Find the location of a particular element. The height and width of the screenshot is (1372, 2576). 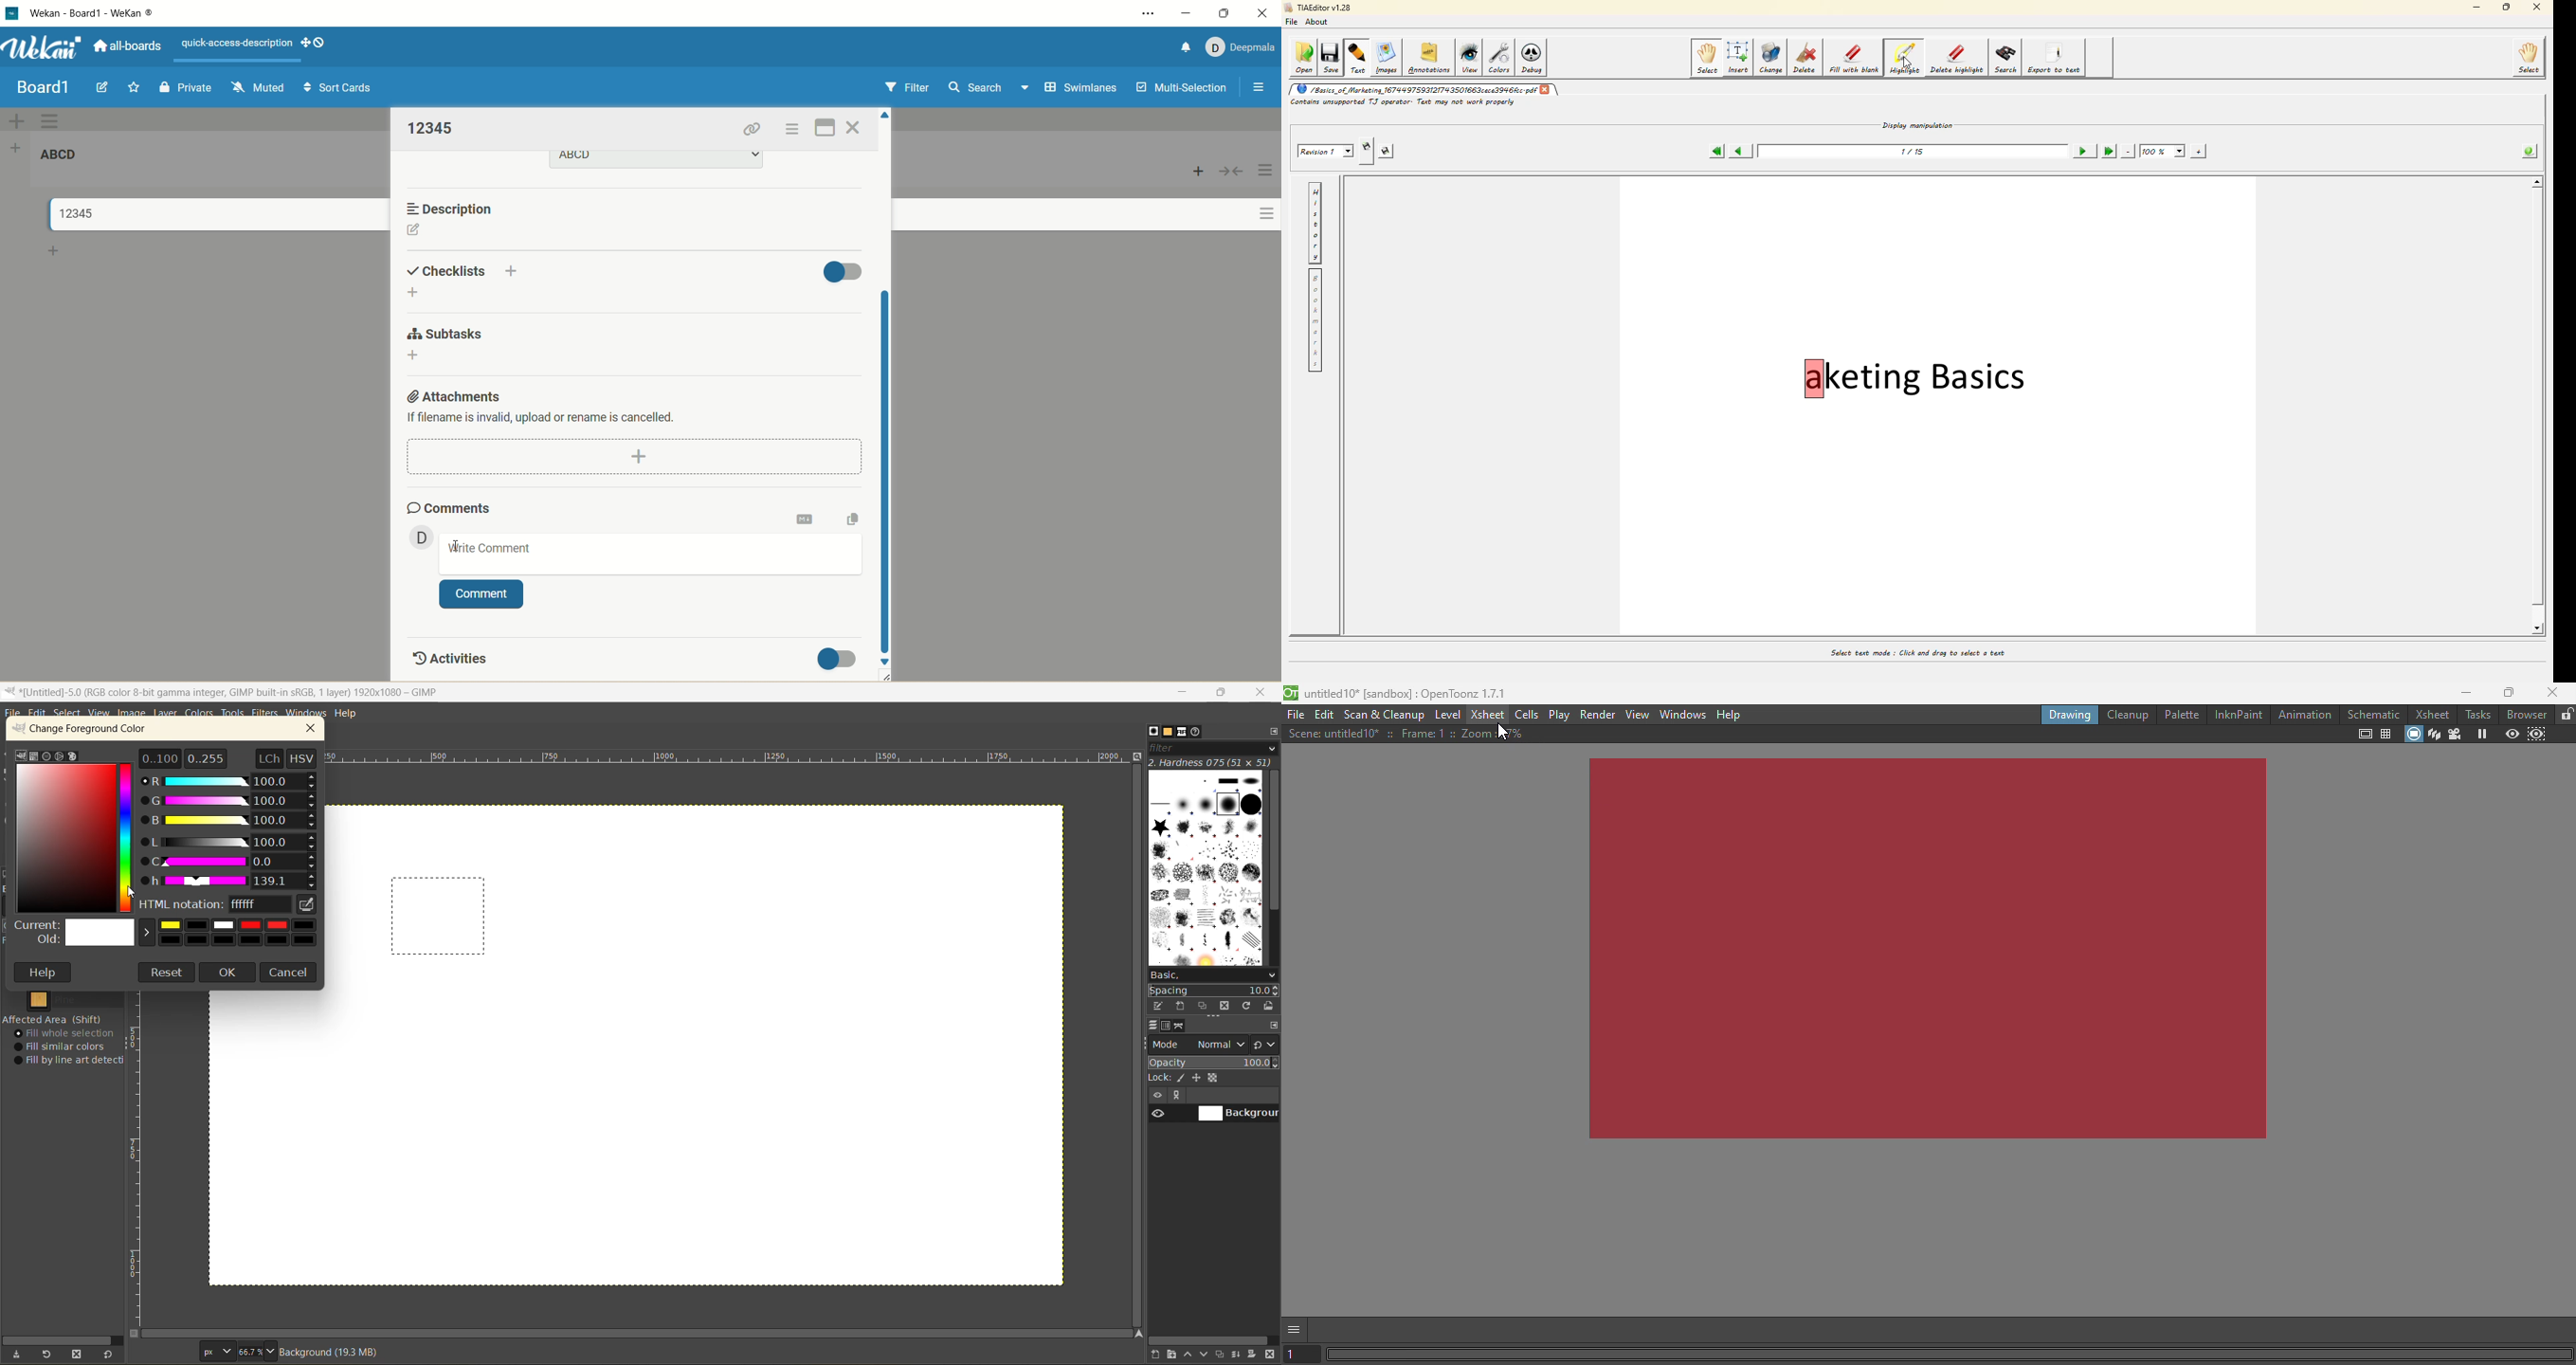

brushes is located at coordinates (1154, 732).